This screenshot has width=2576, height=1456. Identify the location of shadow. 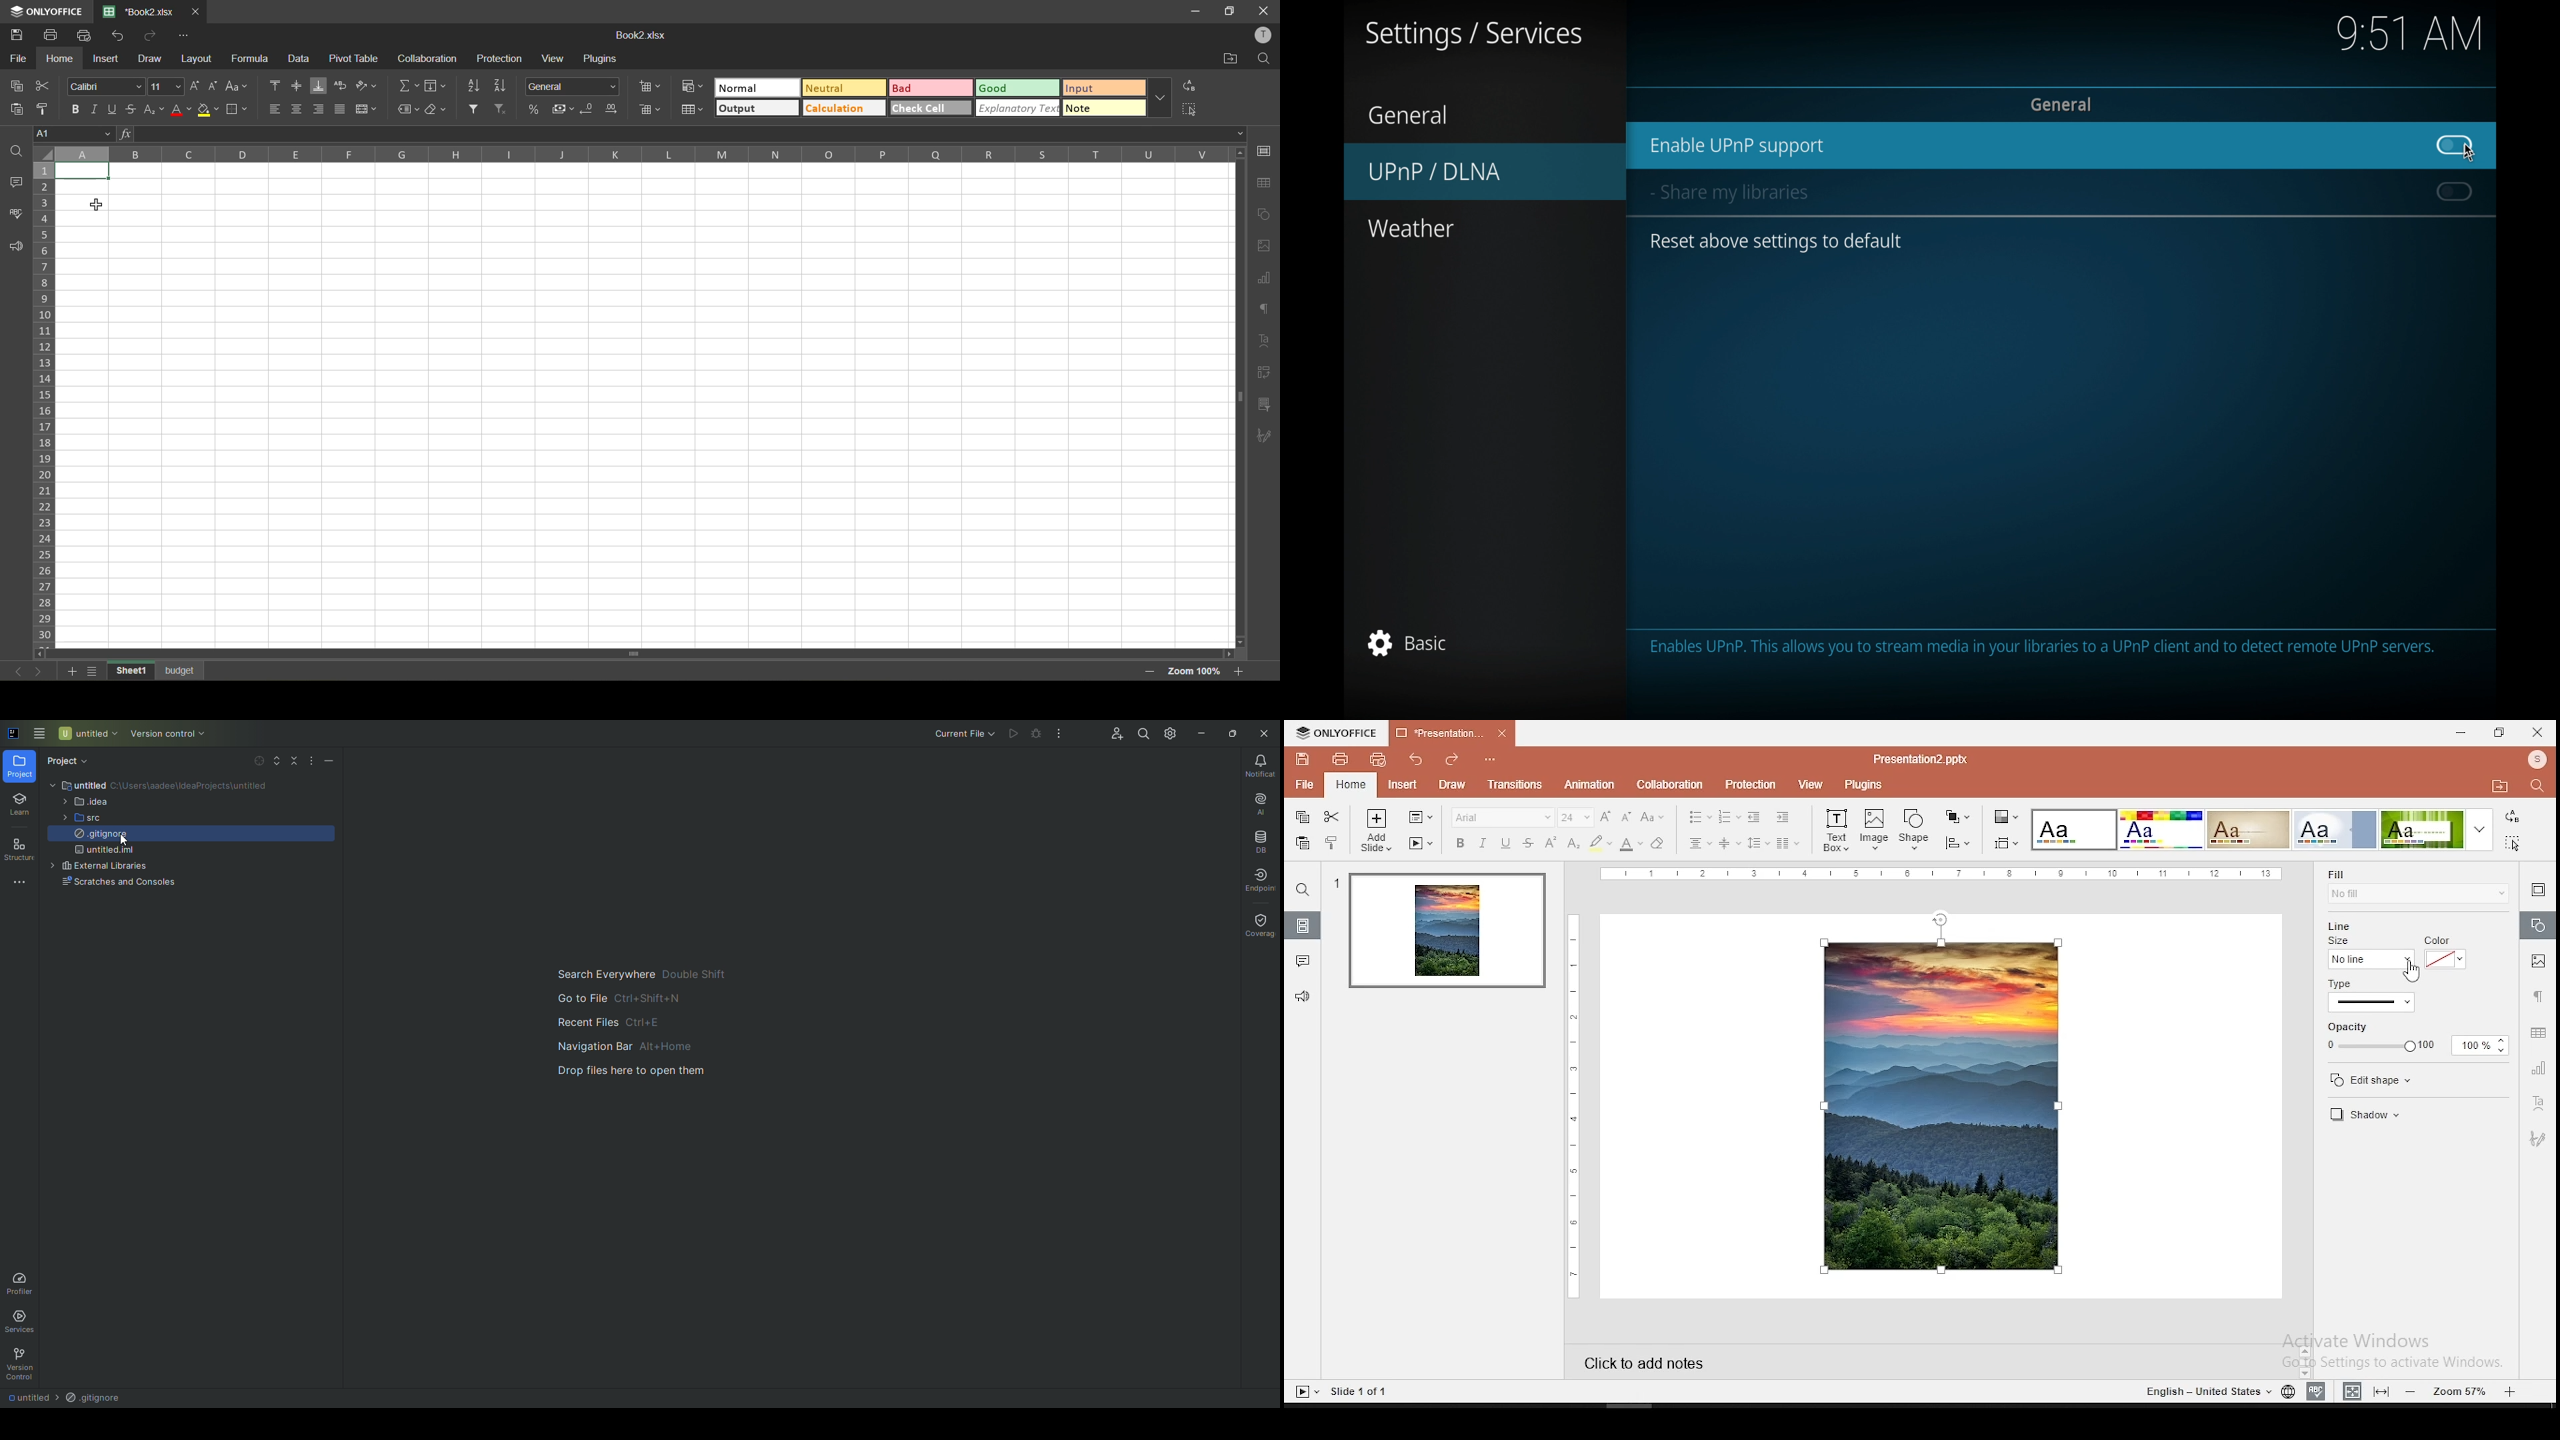
(2390, 1114).